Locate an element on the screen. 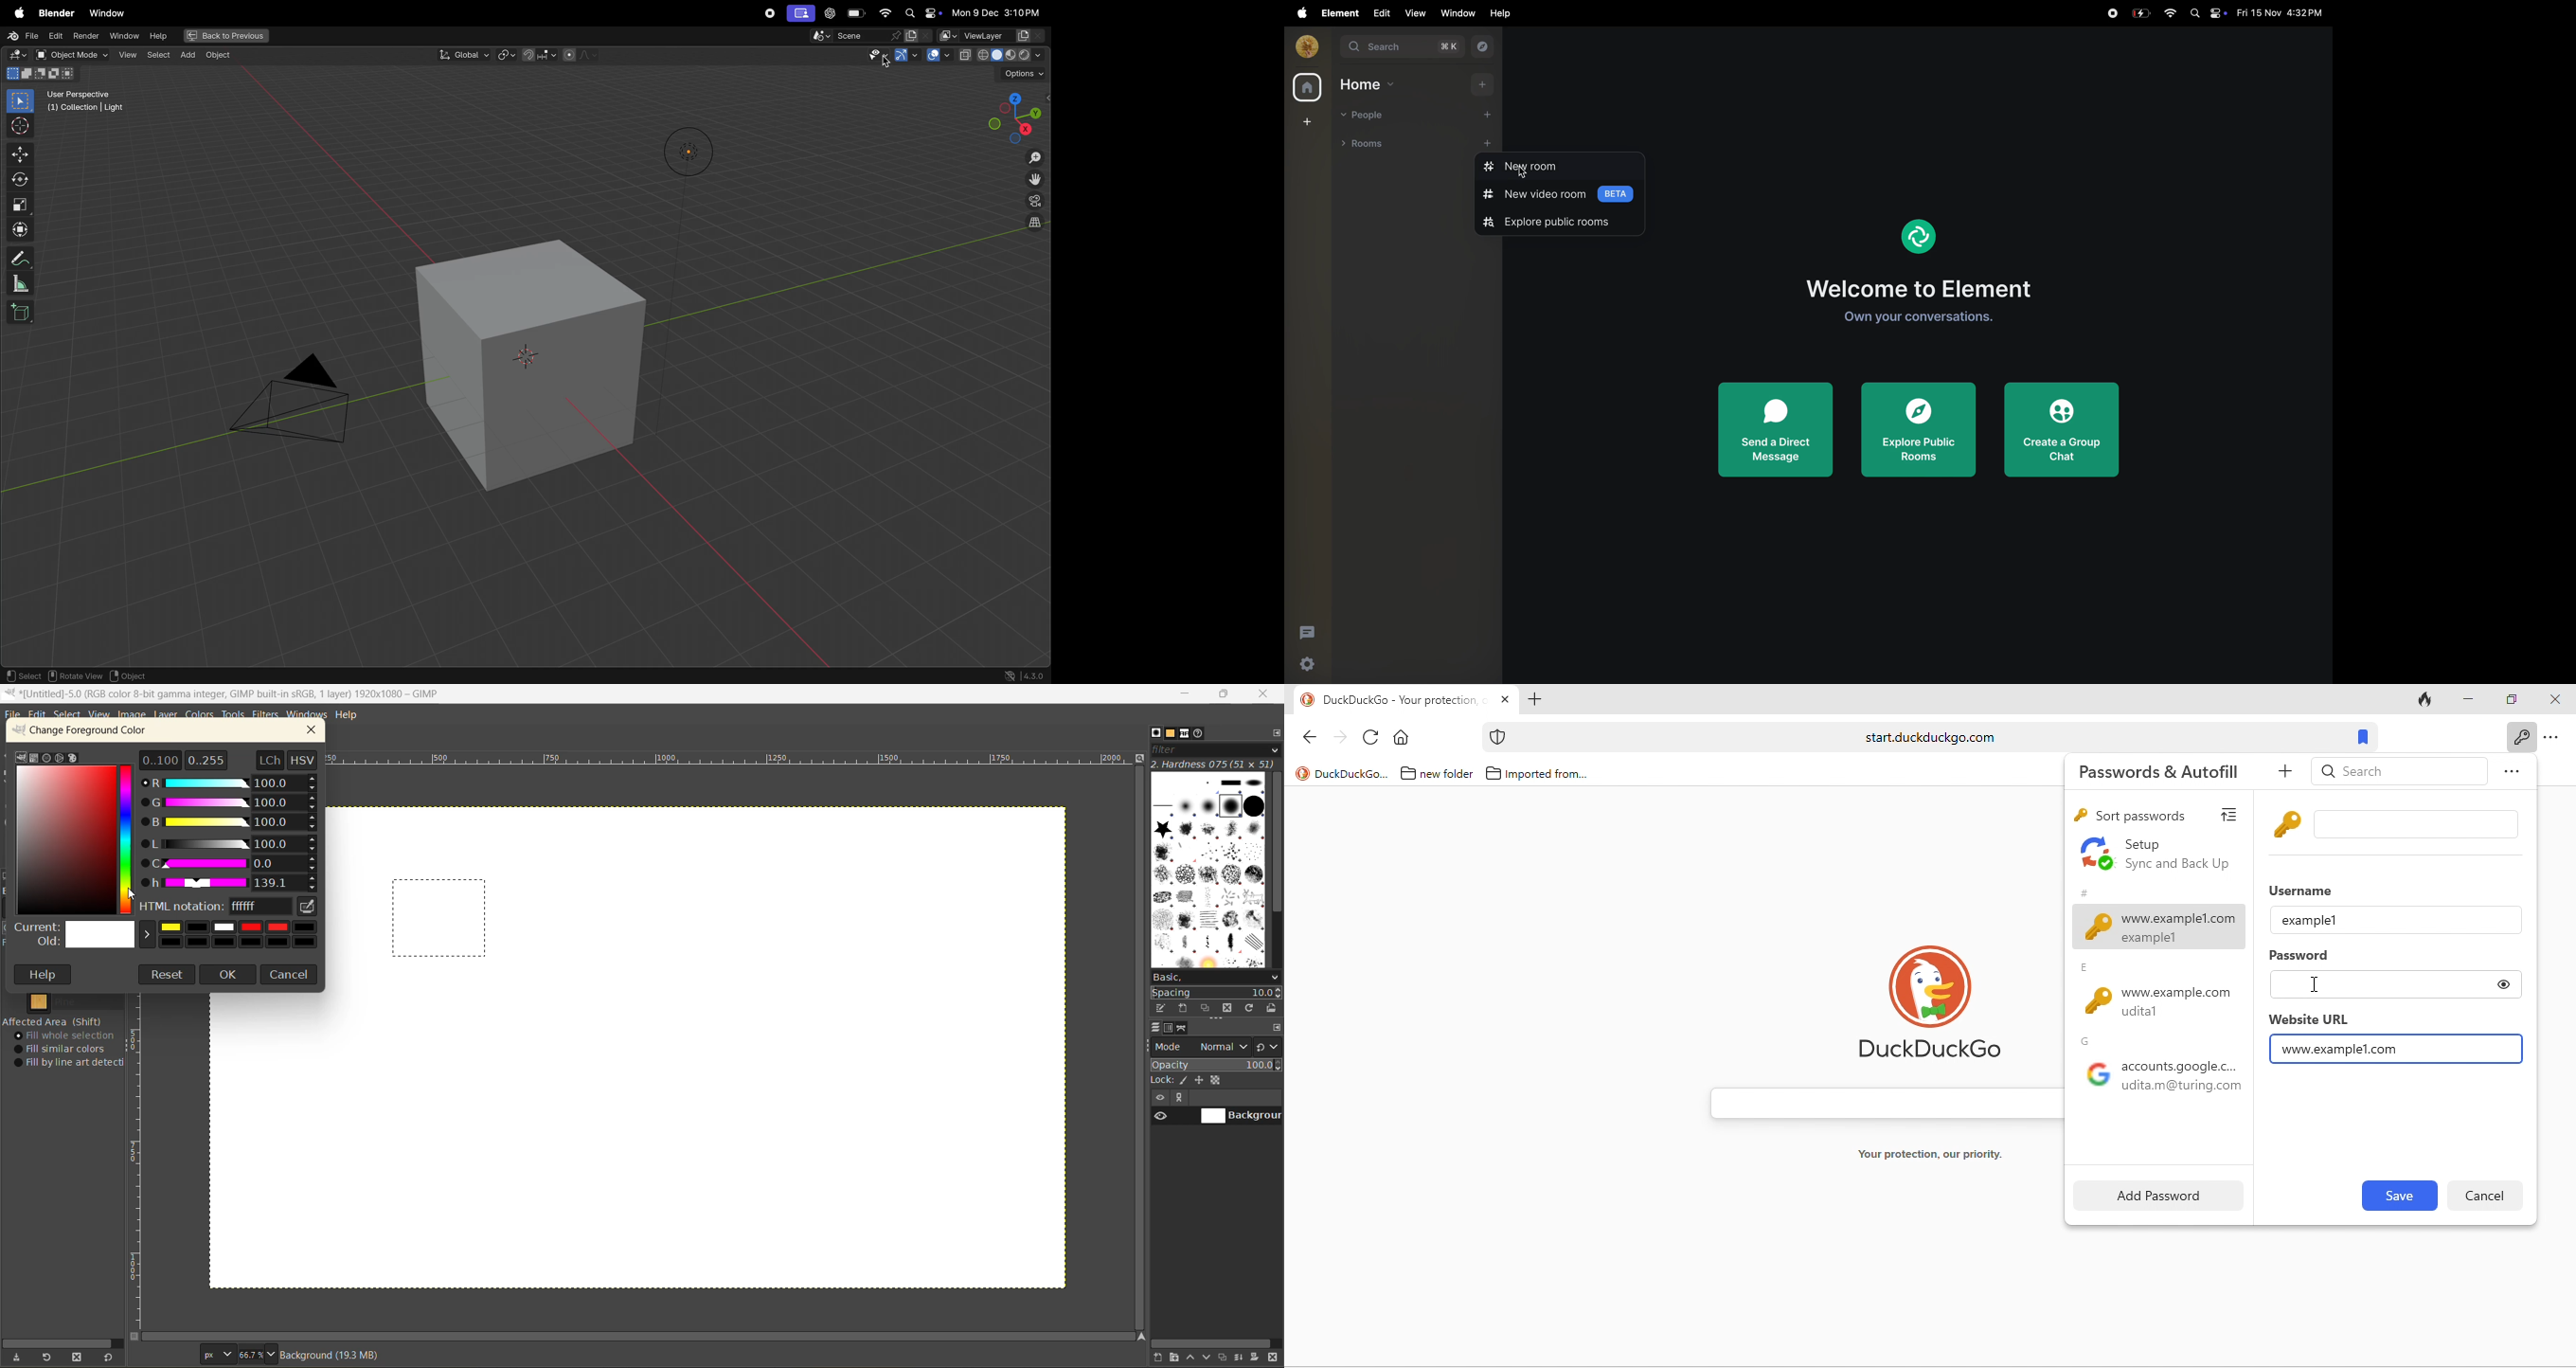 This screenshot has width=2576, height=1372. select is located at coordinates (22, 675).